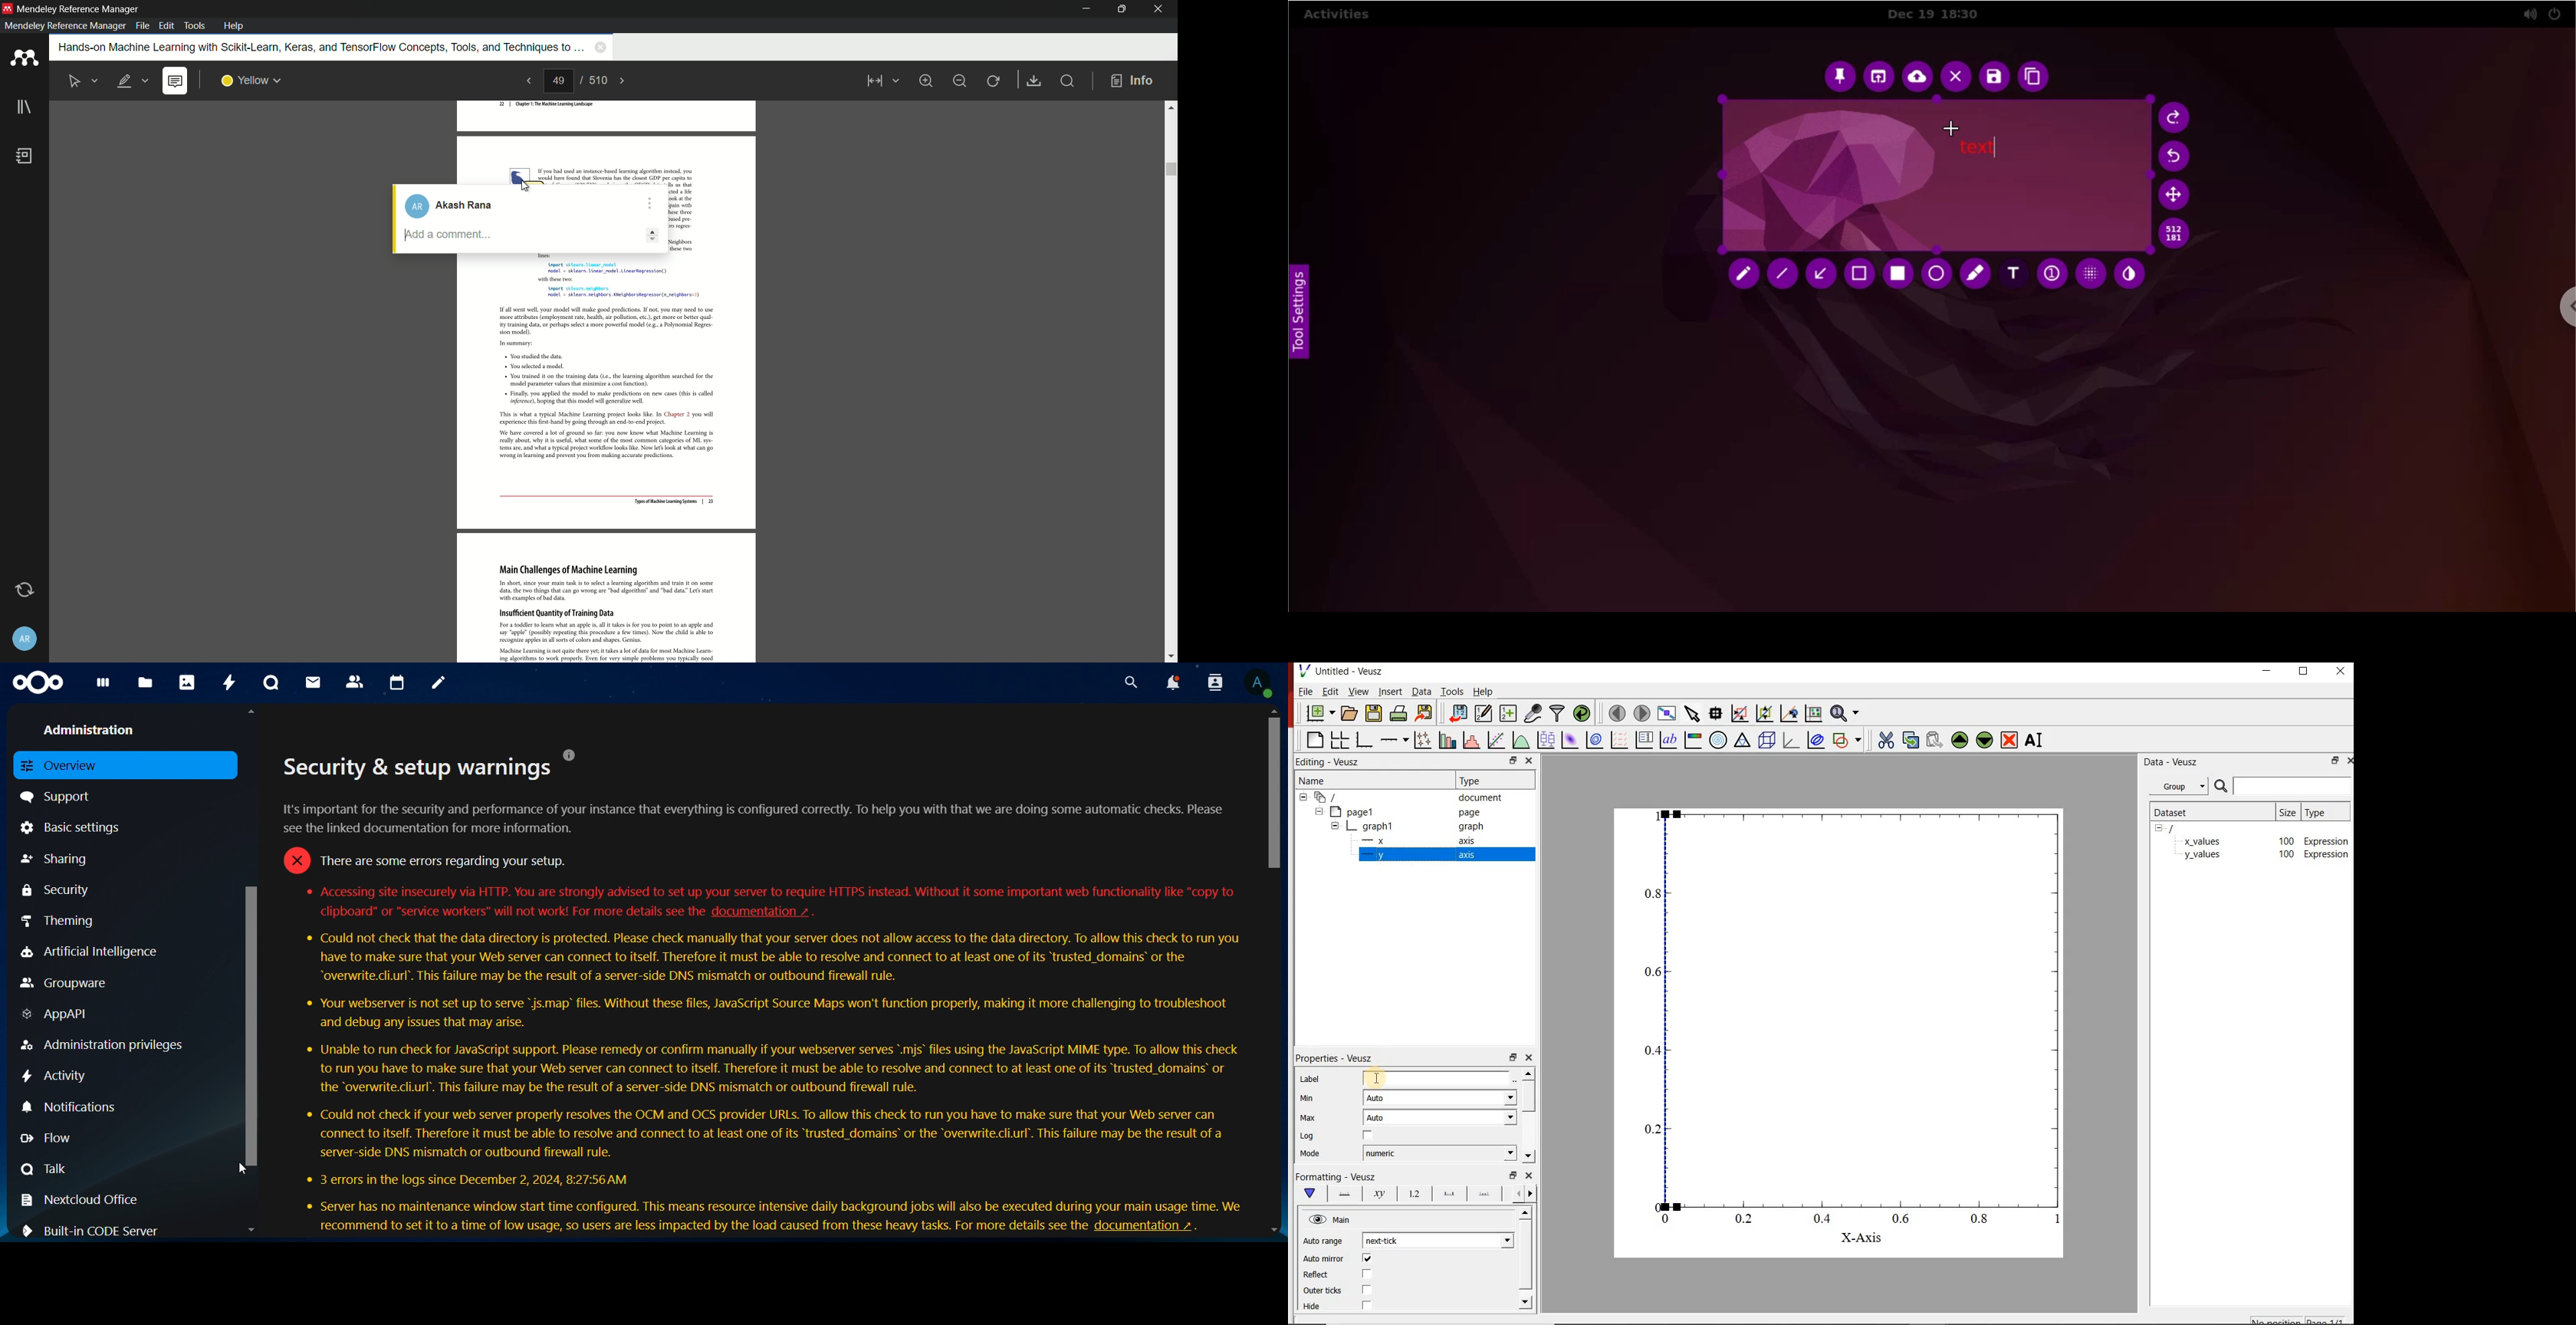 The height and width of the screenshot is (1344, 2576). I want to click on close app, so click(1159, 9).